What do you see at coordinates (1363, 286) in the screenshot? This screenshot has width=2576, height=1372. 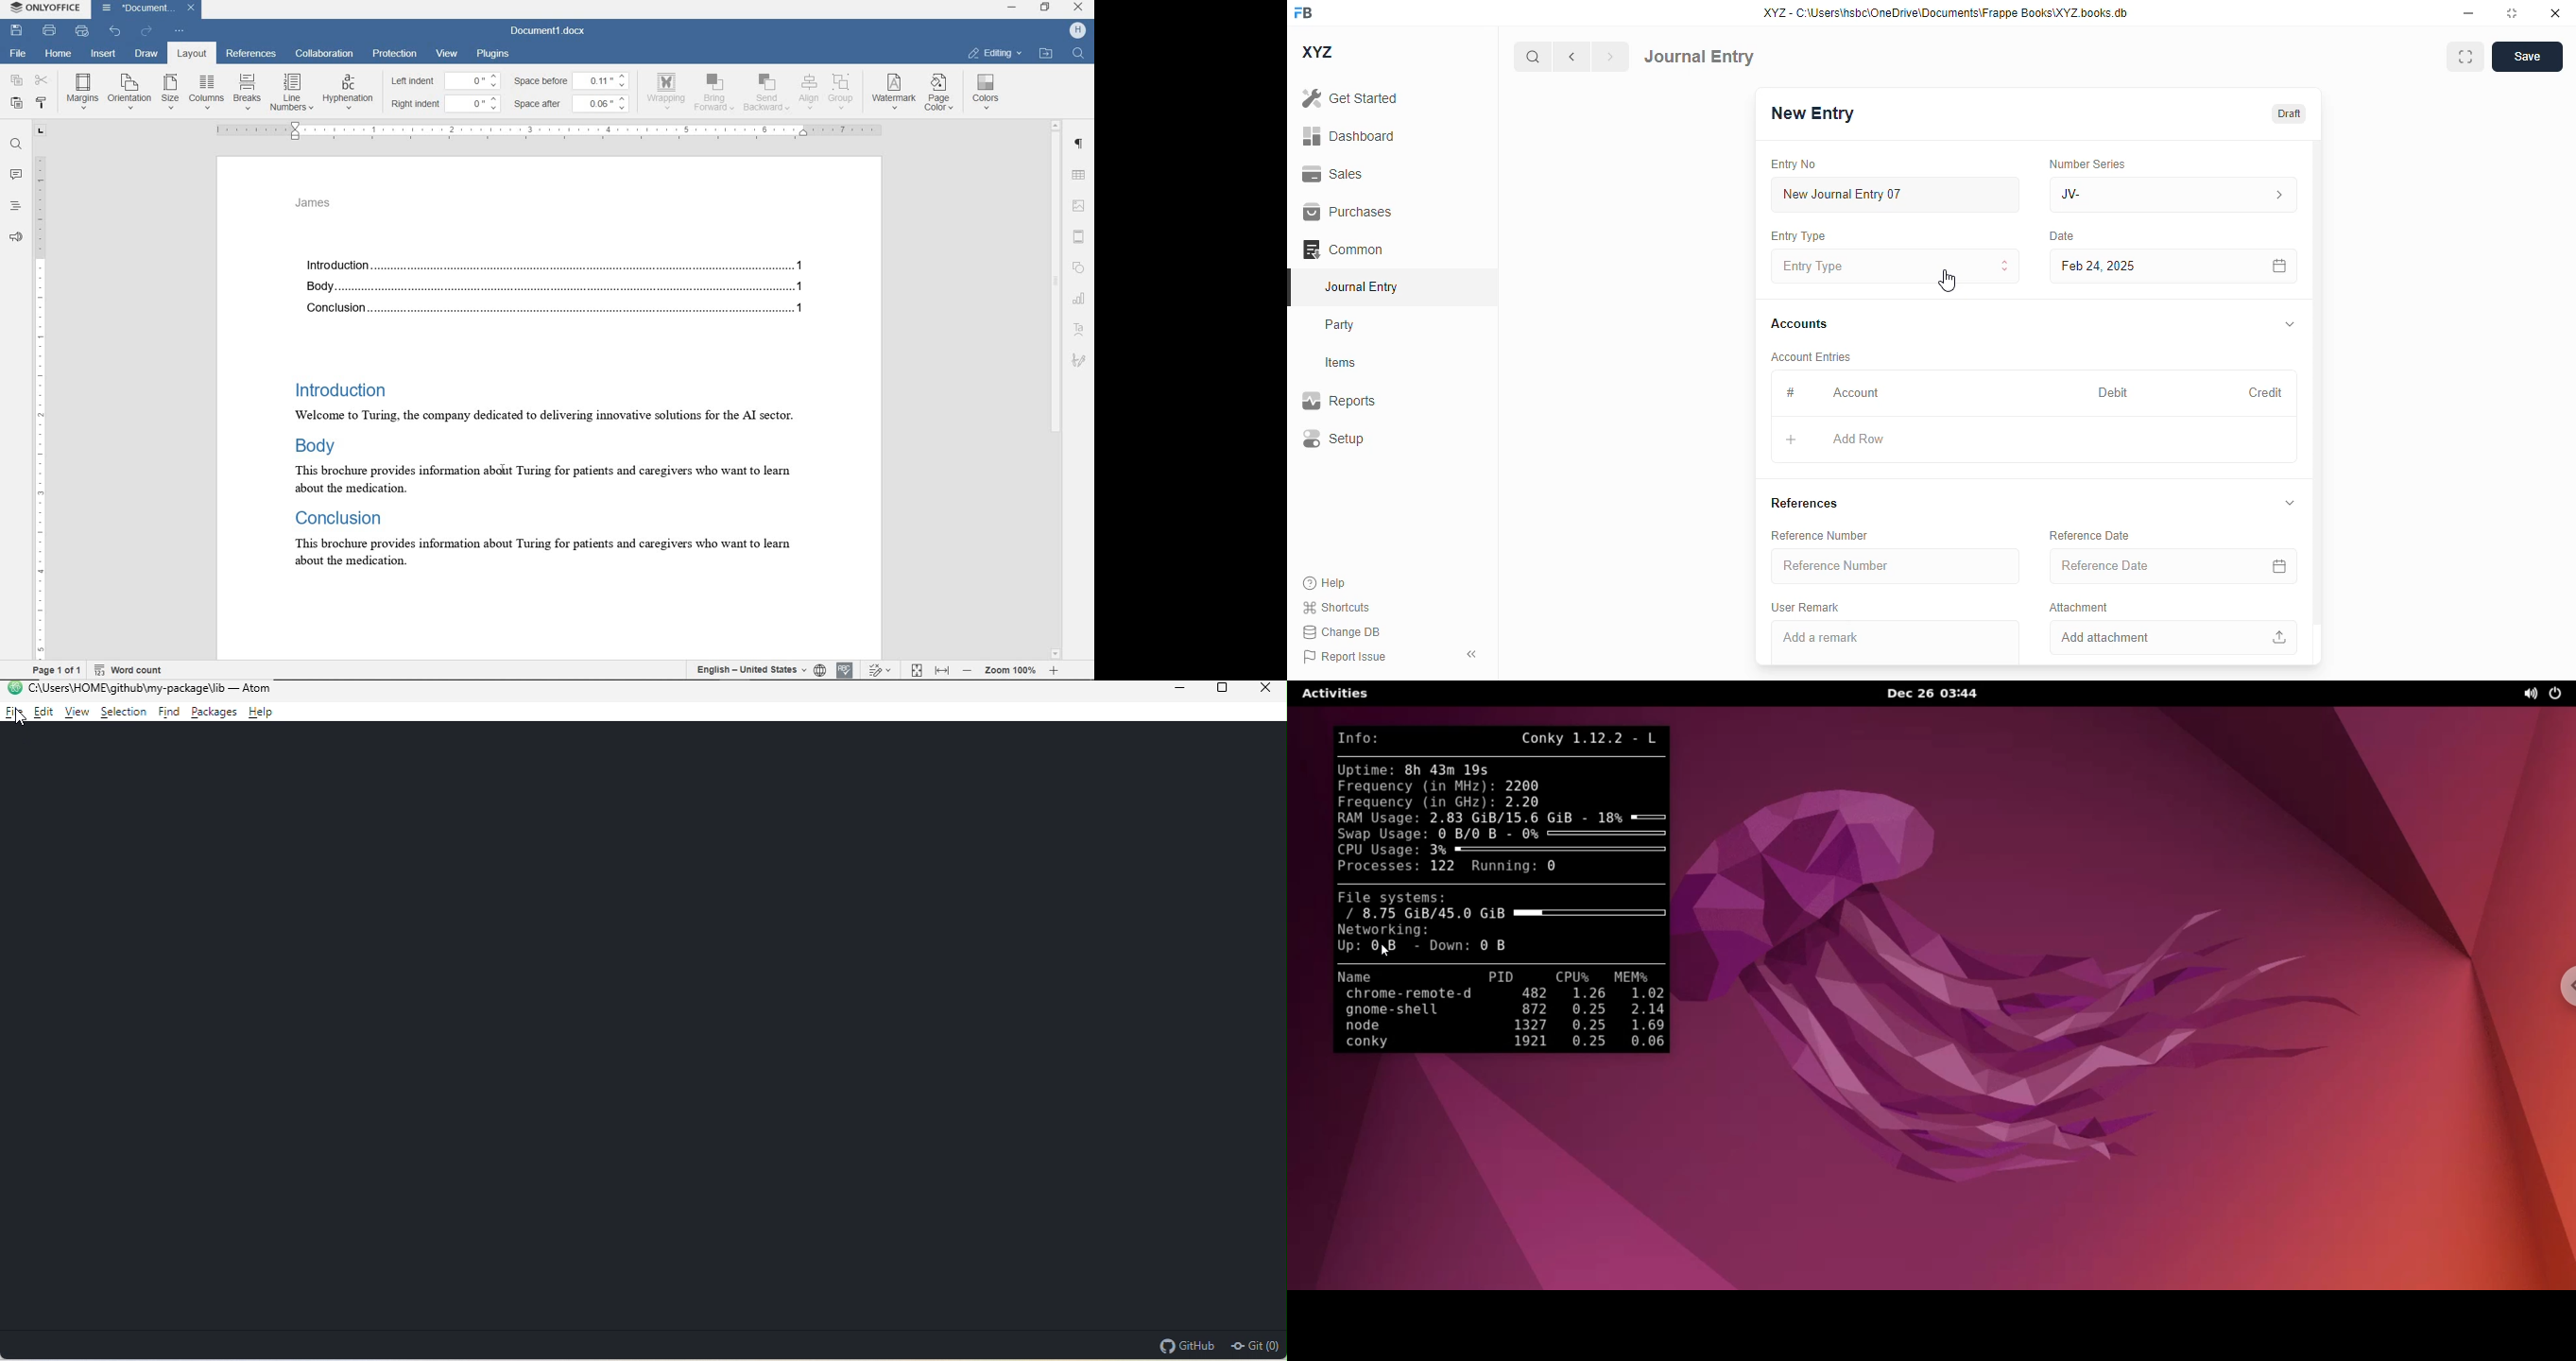 I see `journal entry` at bounding box center [1363, 286].